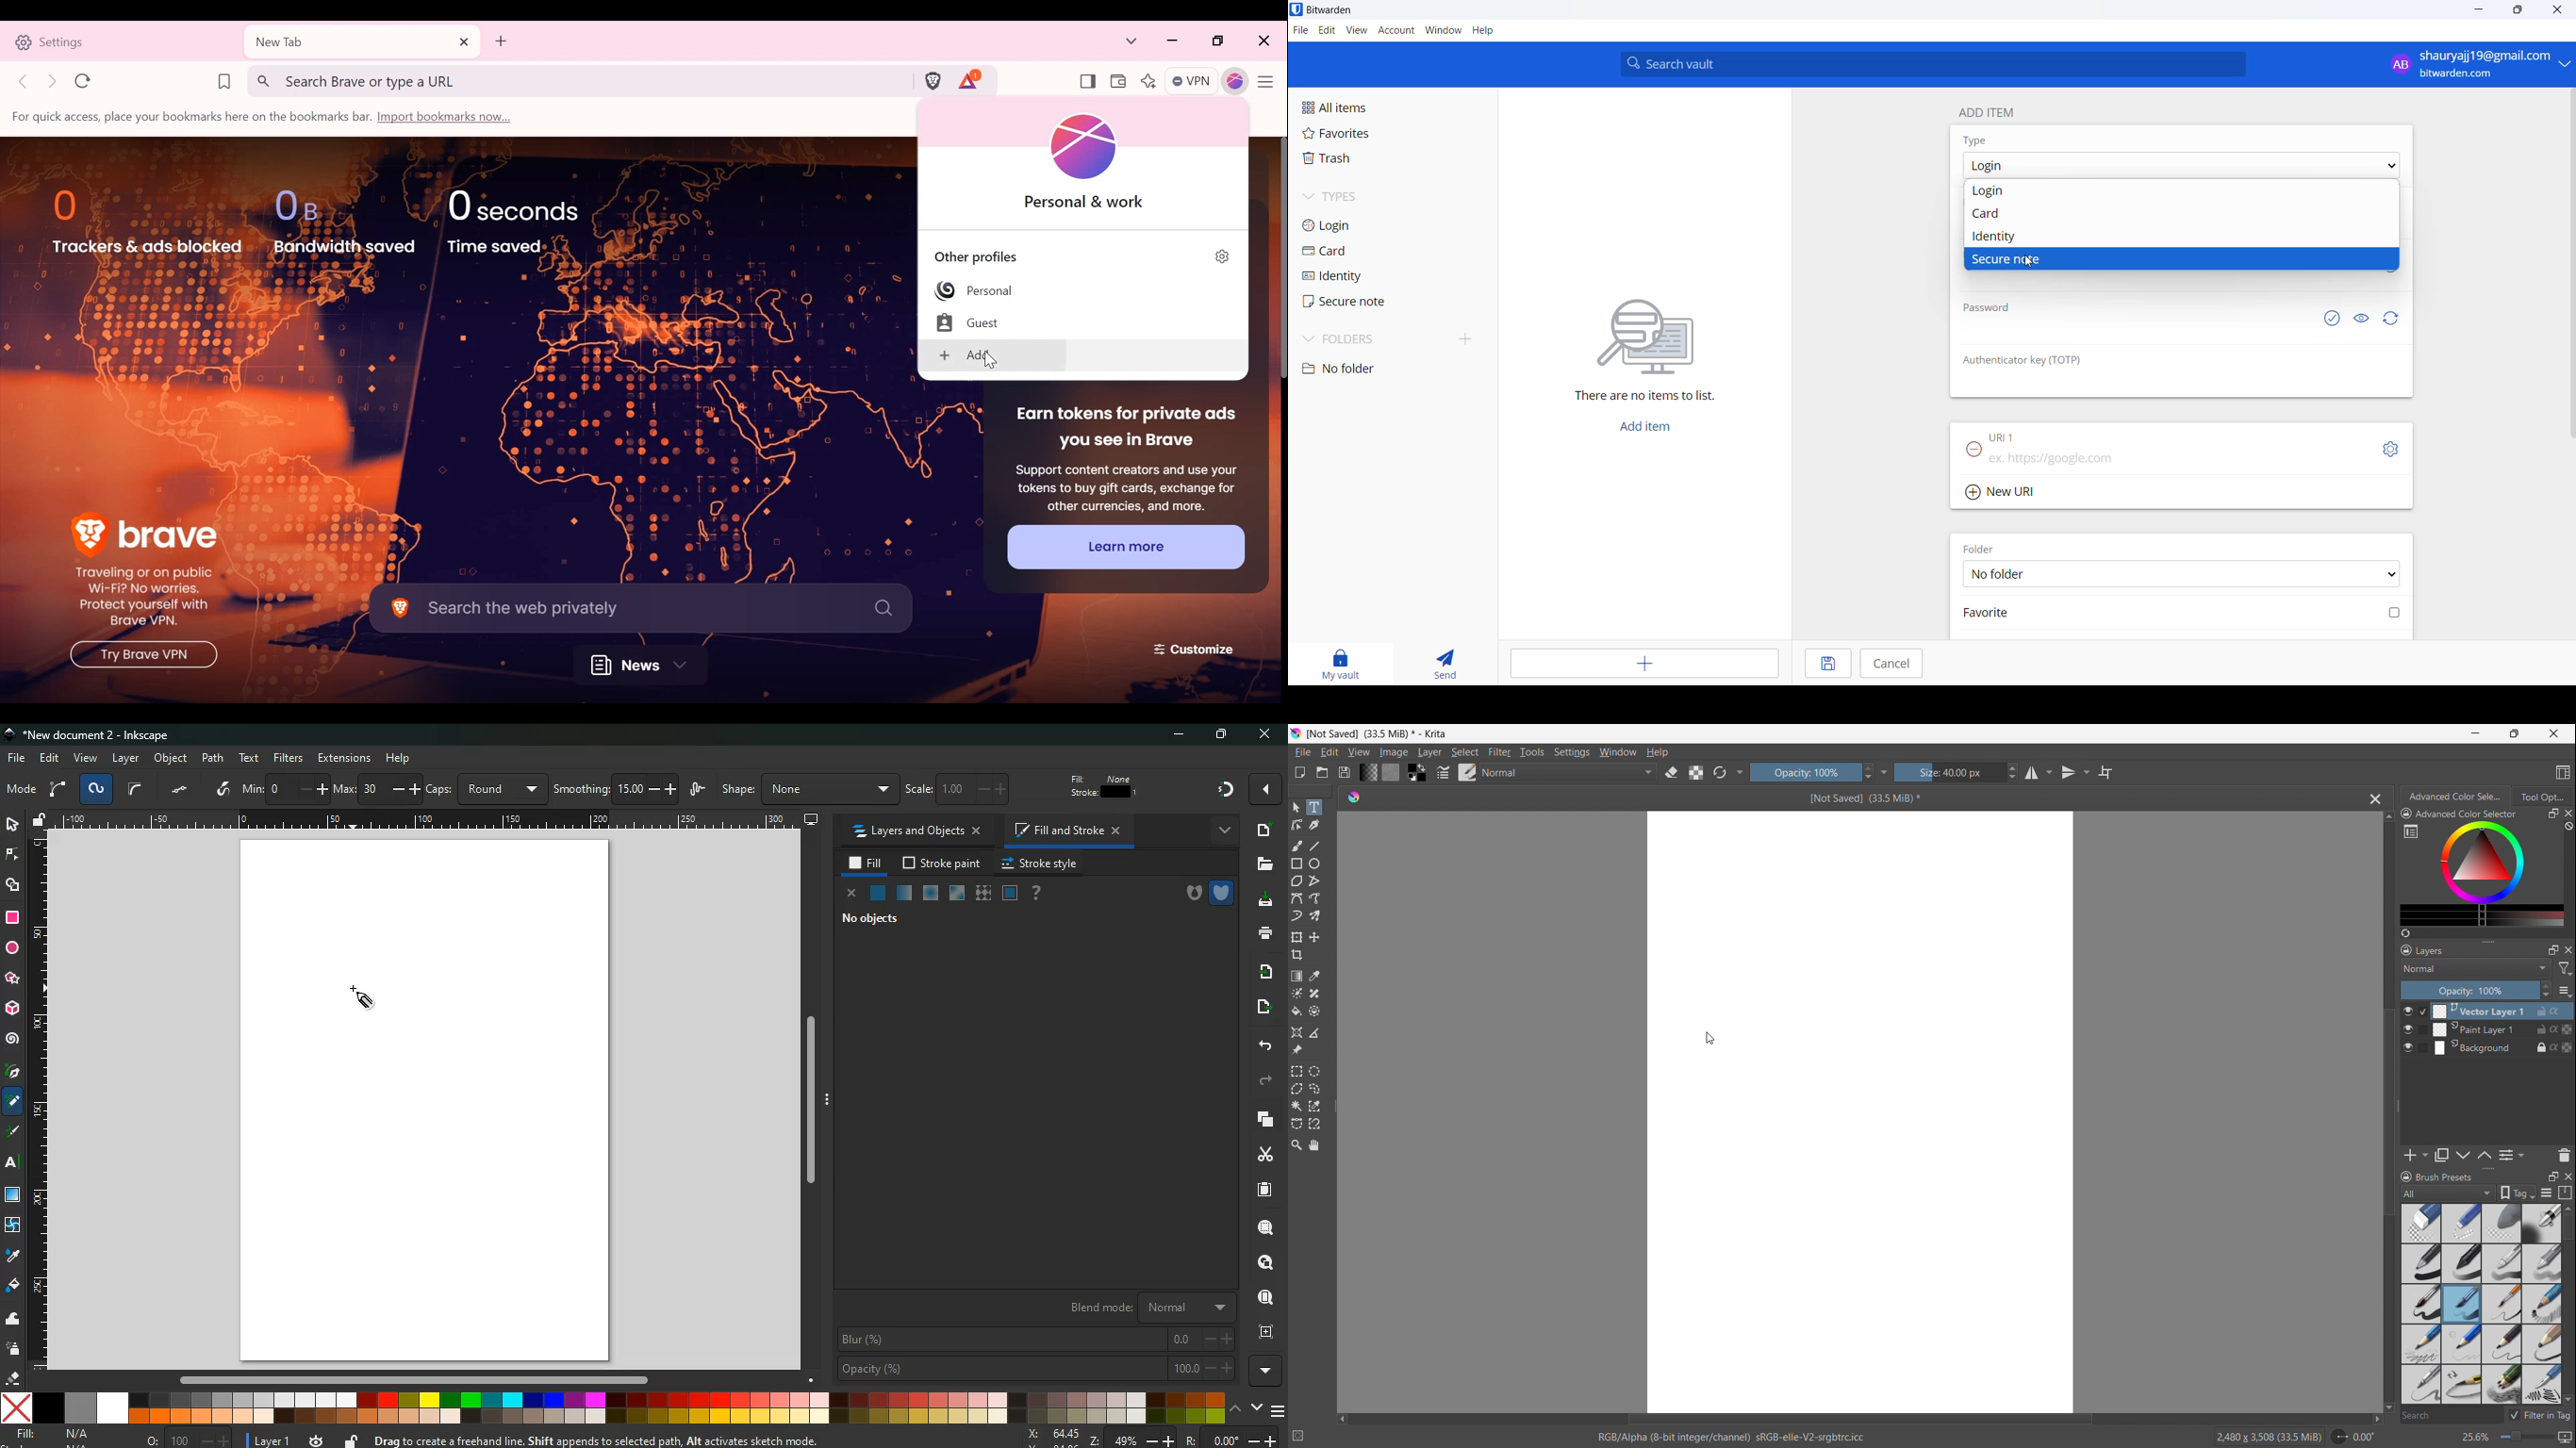 The image size is (2576, 1456). I want to click on download, so click(1261, 901).